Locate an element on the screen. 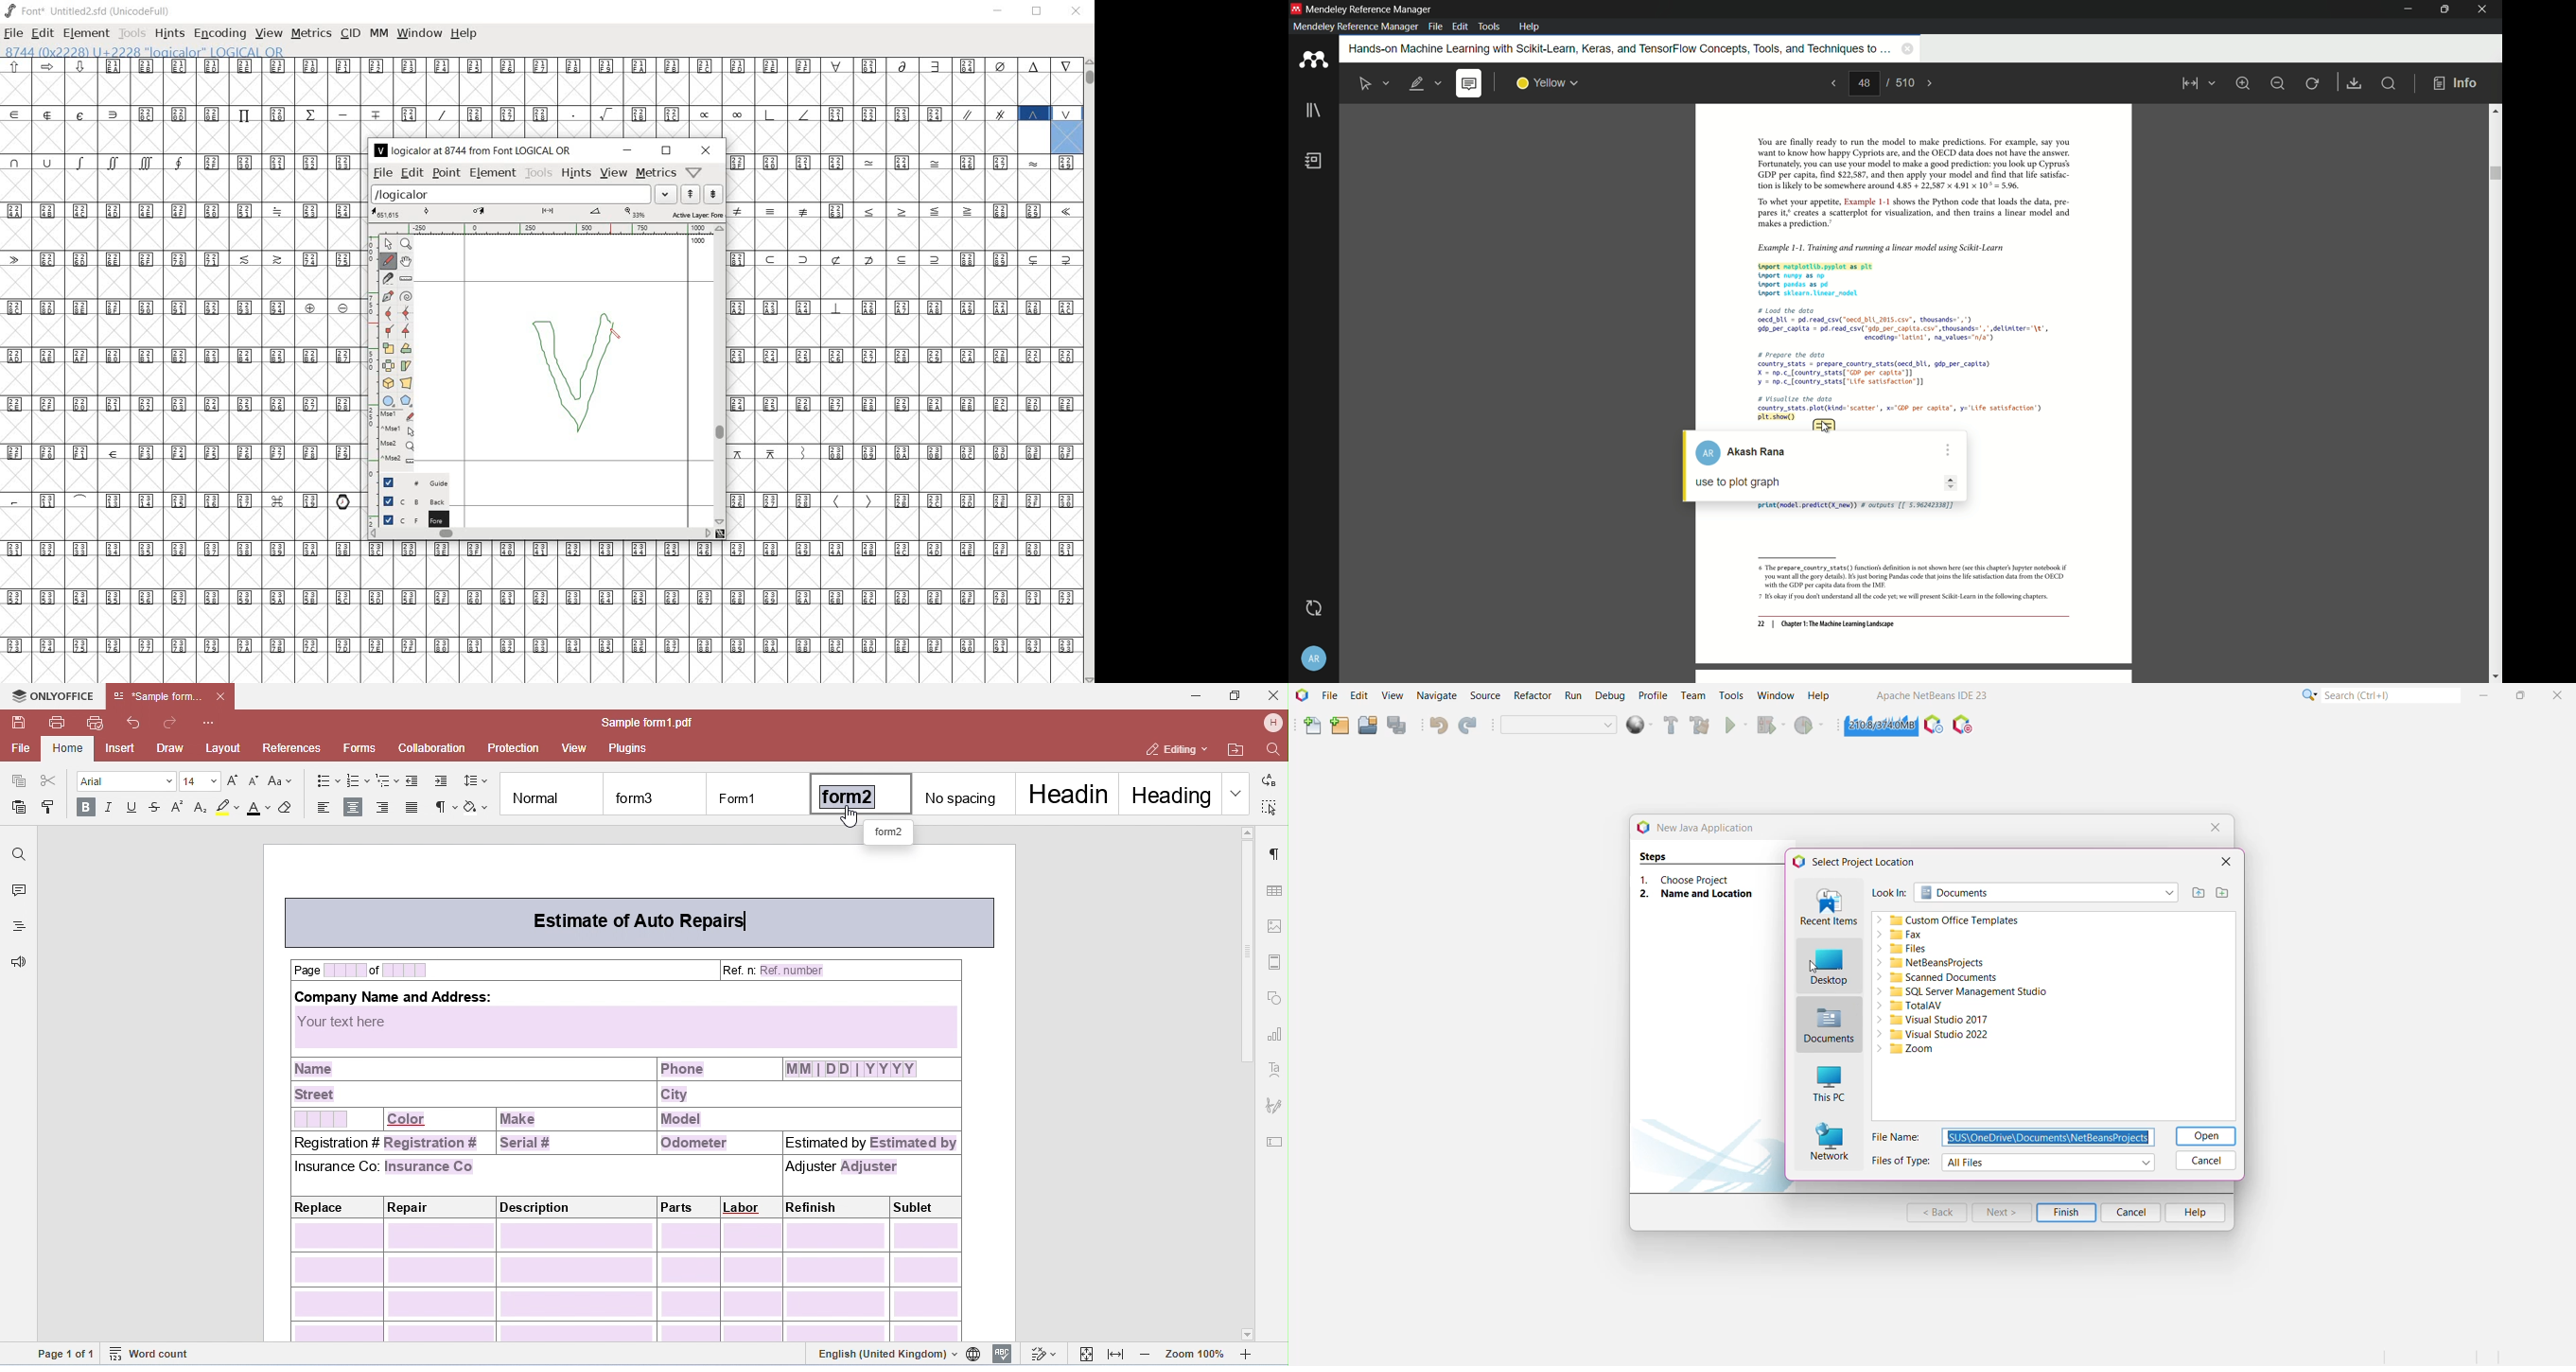 This screenshot has width=2576, height=1372. foreground layer is located at coordinates (409, 519).